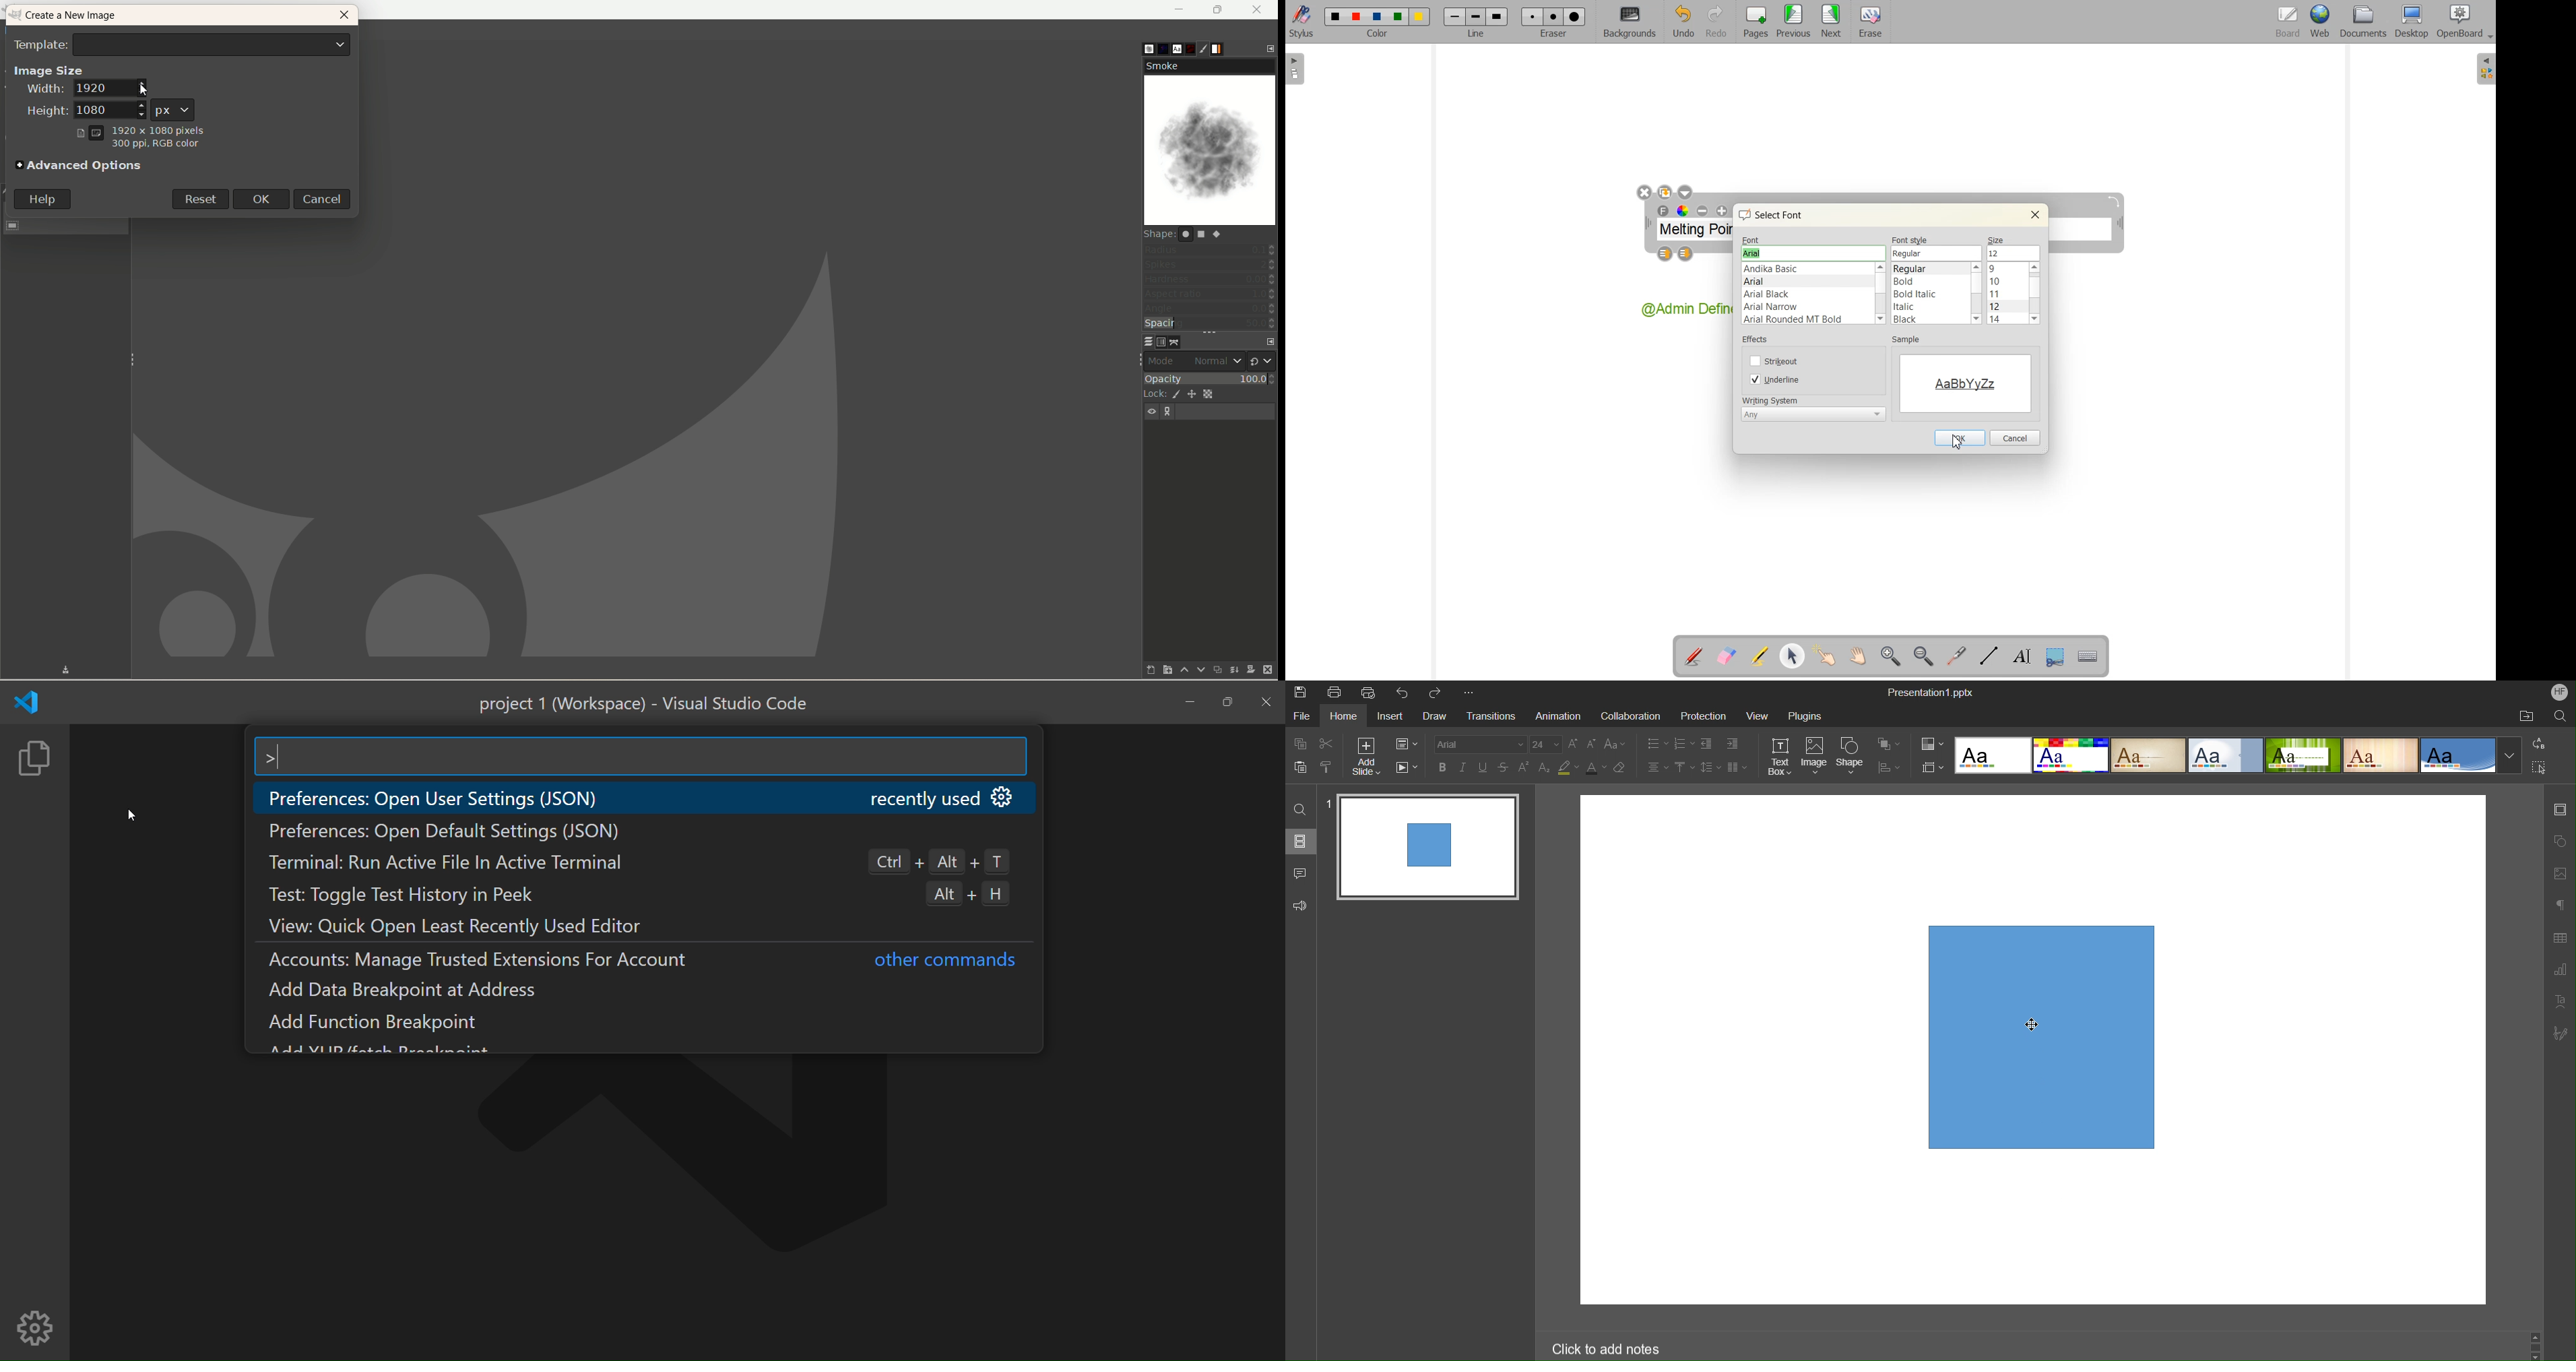  I want to click on effects, so click(1757, 342).